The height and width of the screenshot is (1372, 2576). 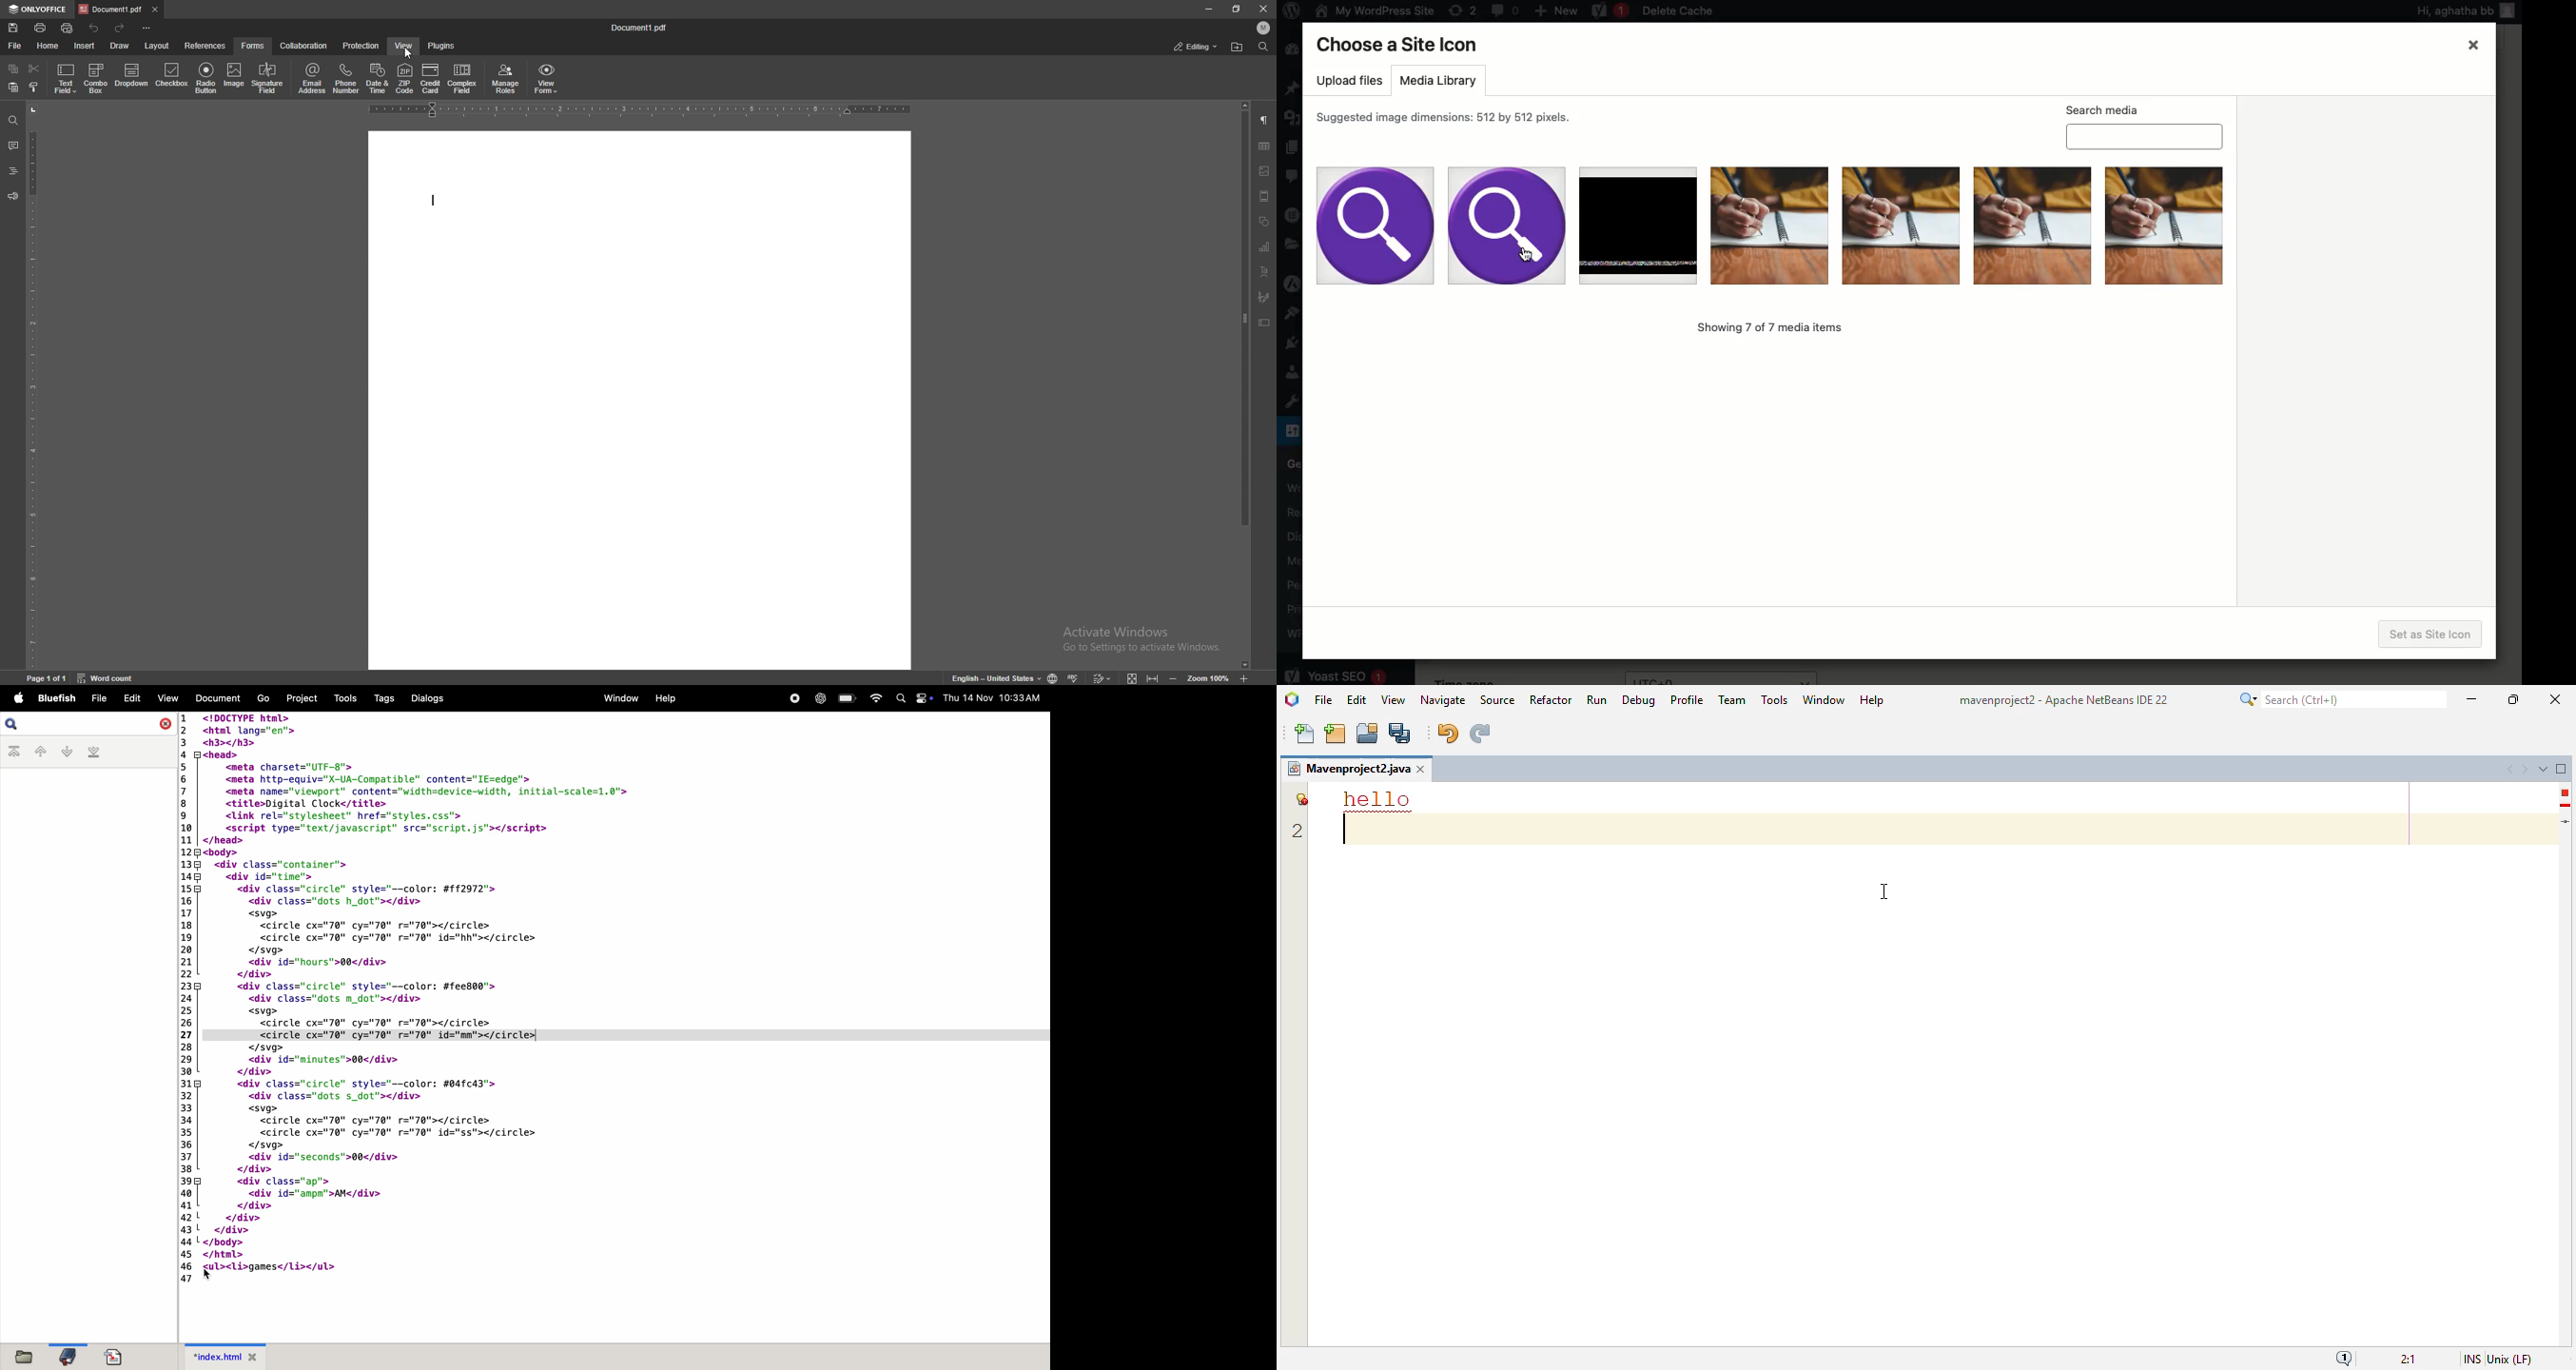 I want to click on plugins, so click(x=442, y=45).